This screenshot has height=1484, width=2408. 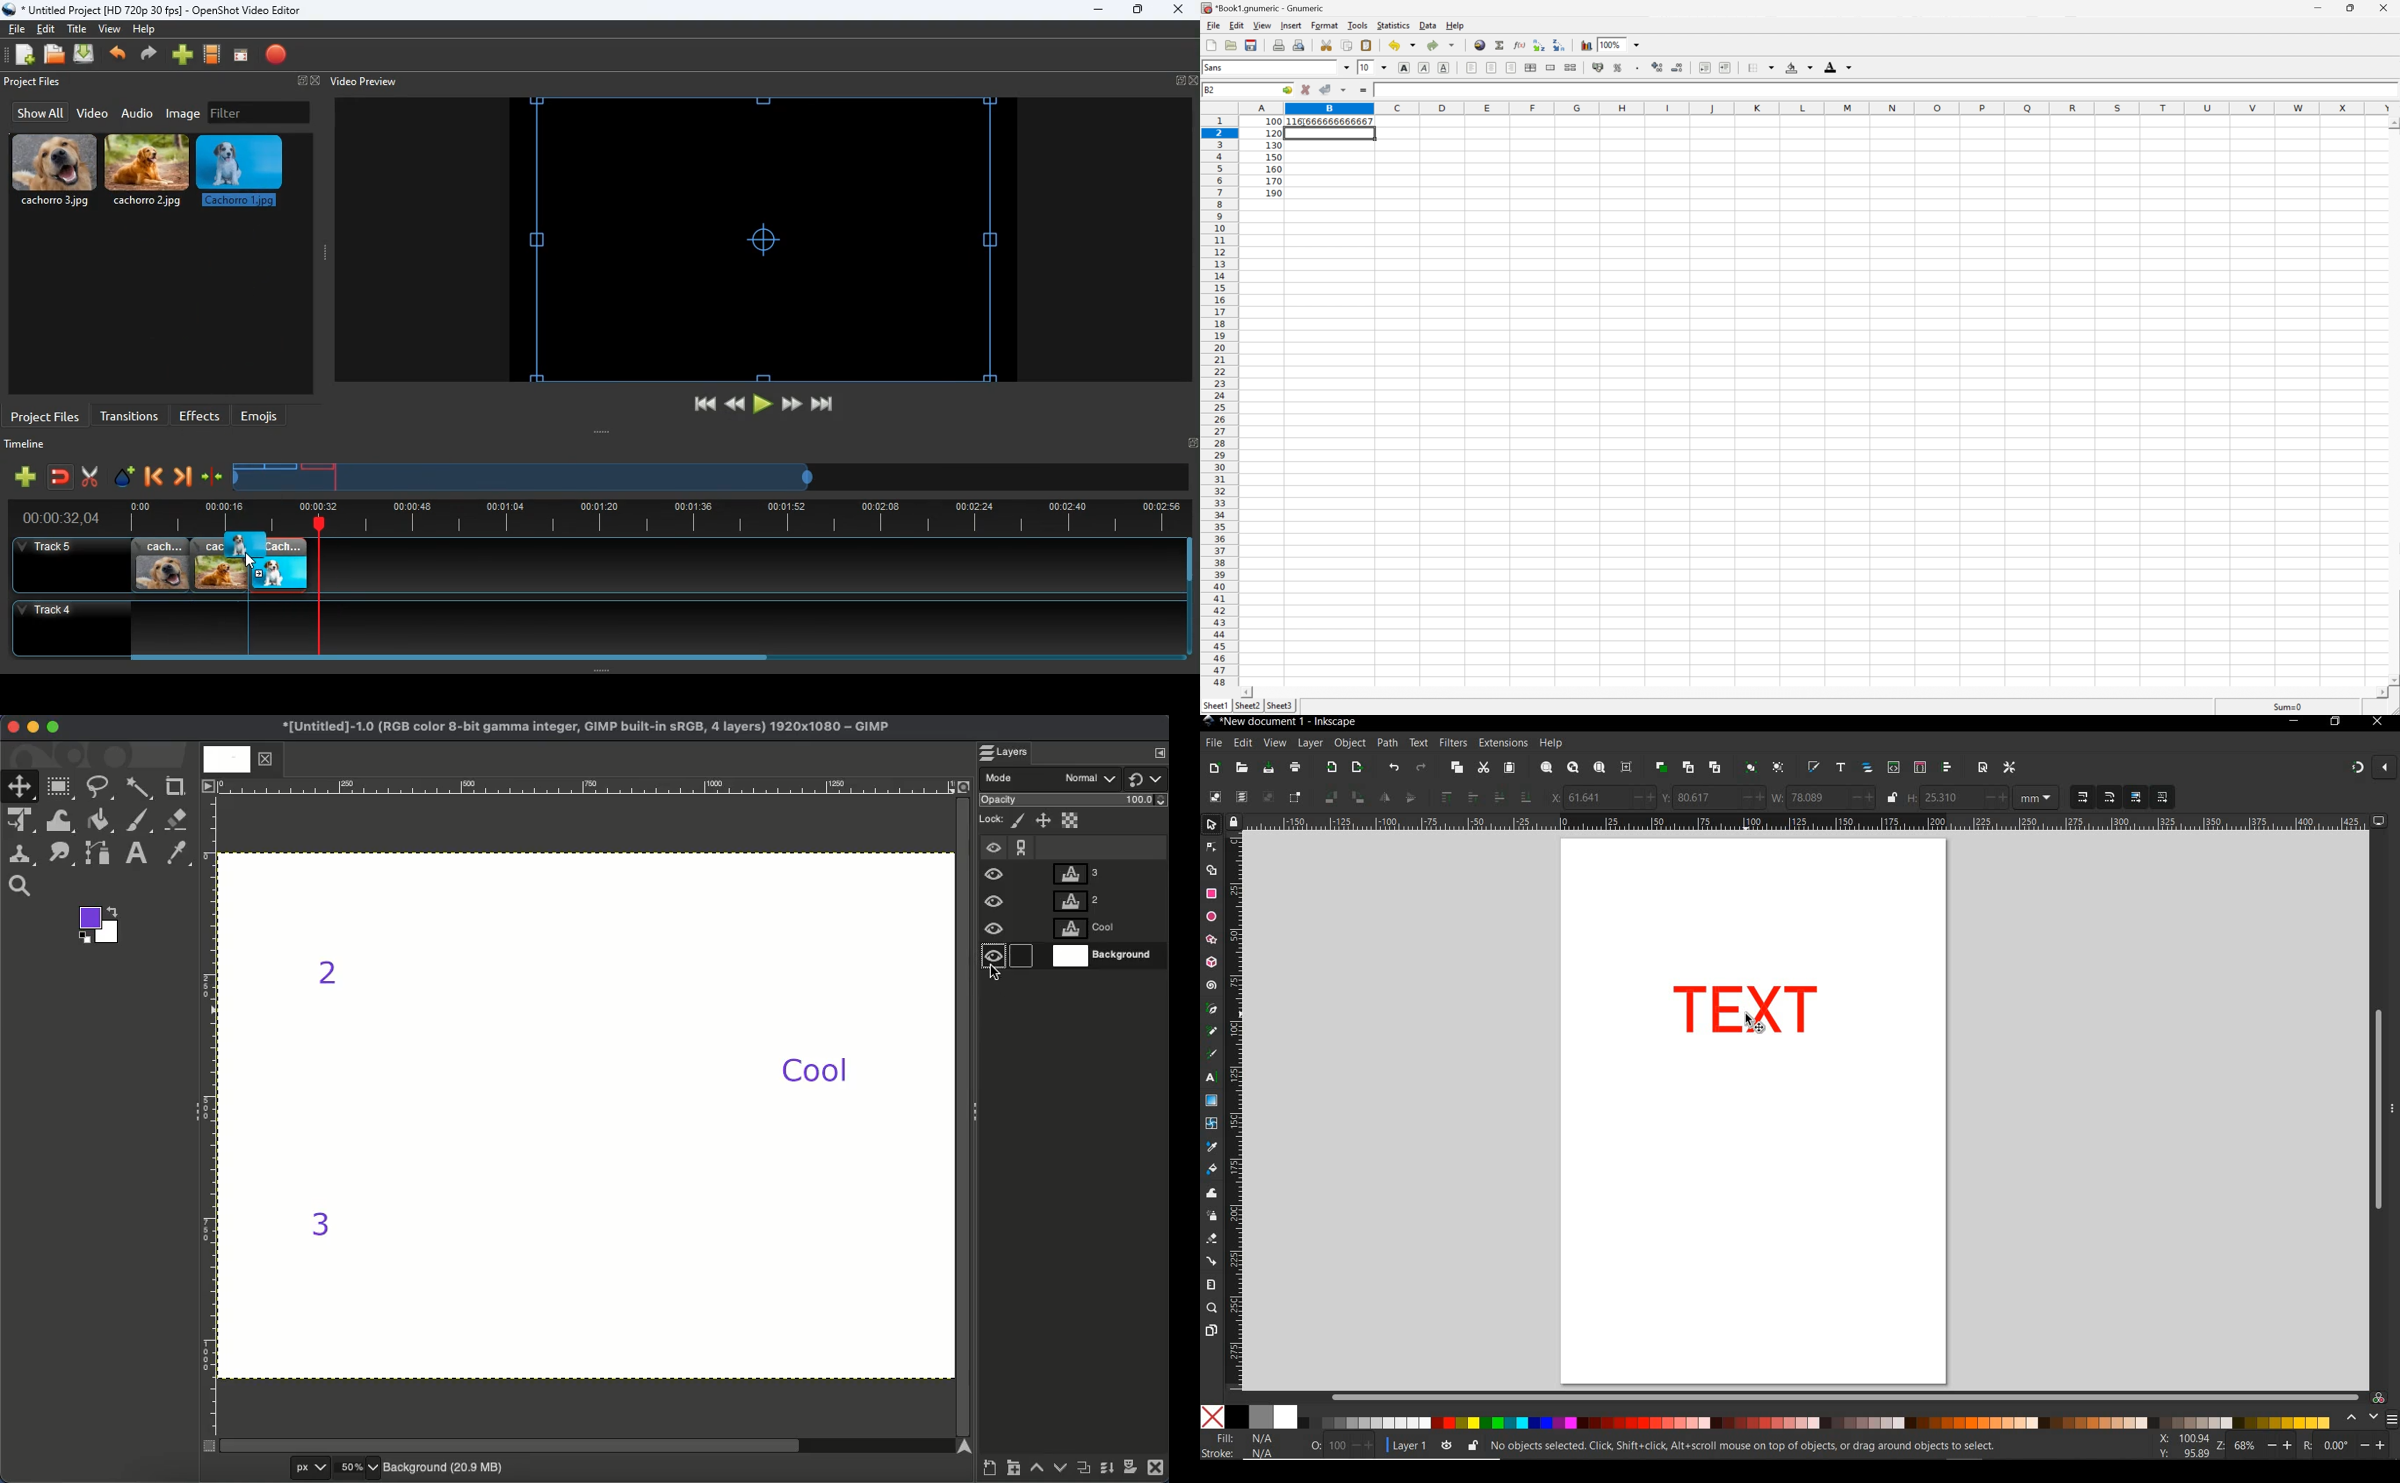 I want to click on rotation, so click(x=2346, y=1445).